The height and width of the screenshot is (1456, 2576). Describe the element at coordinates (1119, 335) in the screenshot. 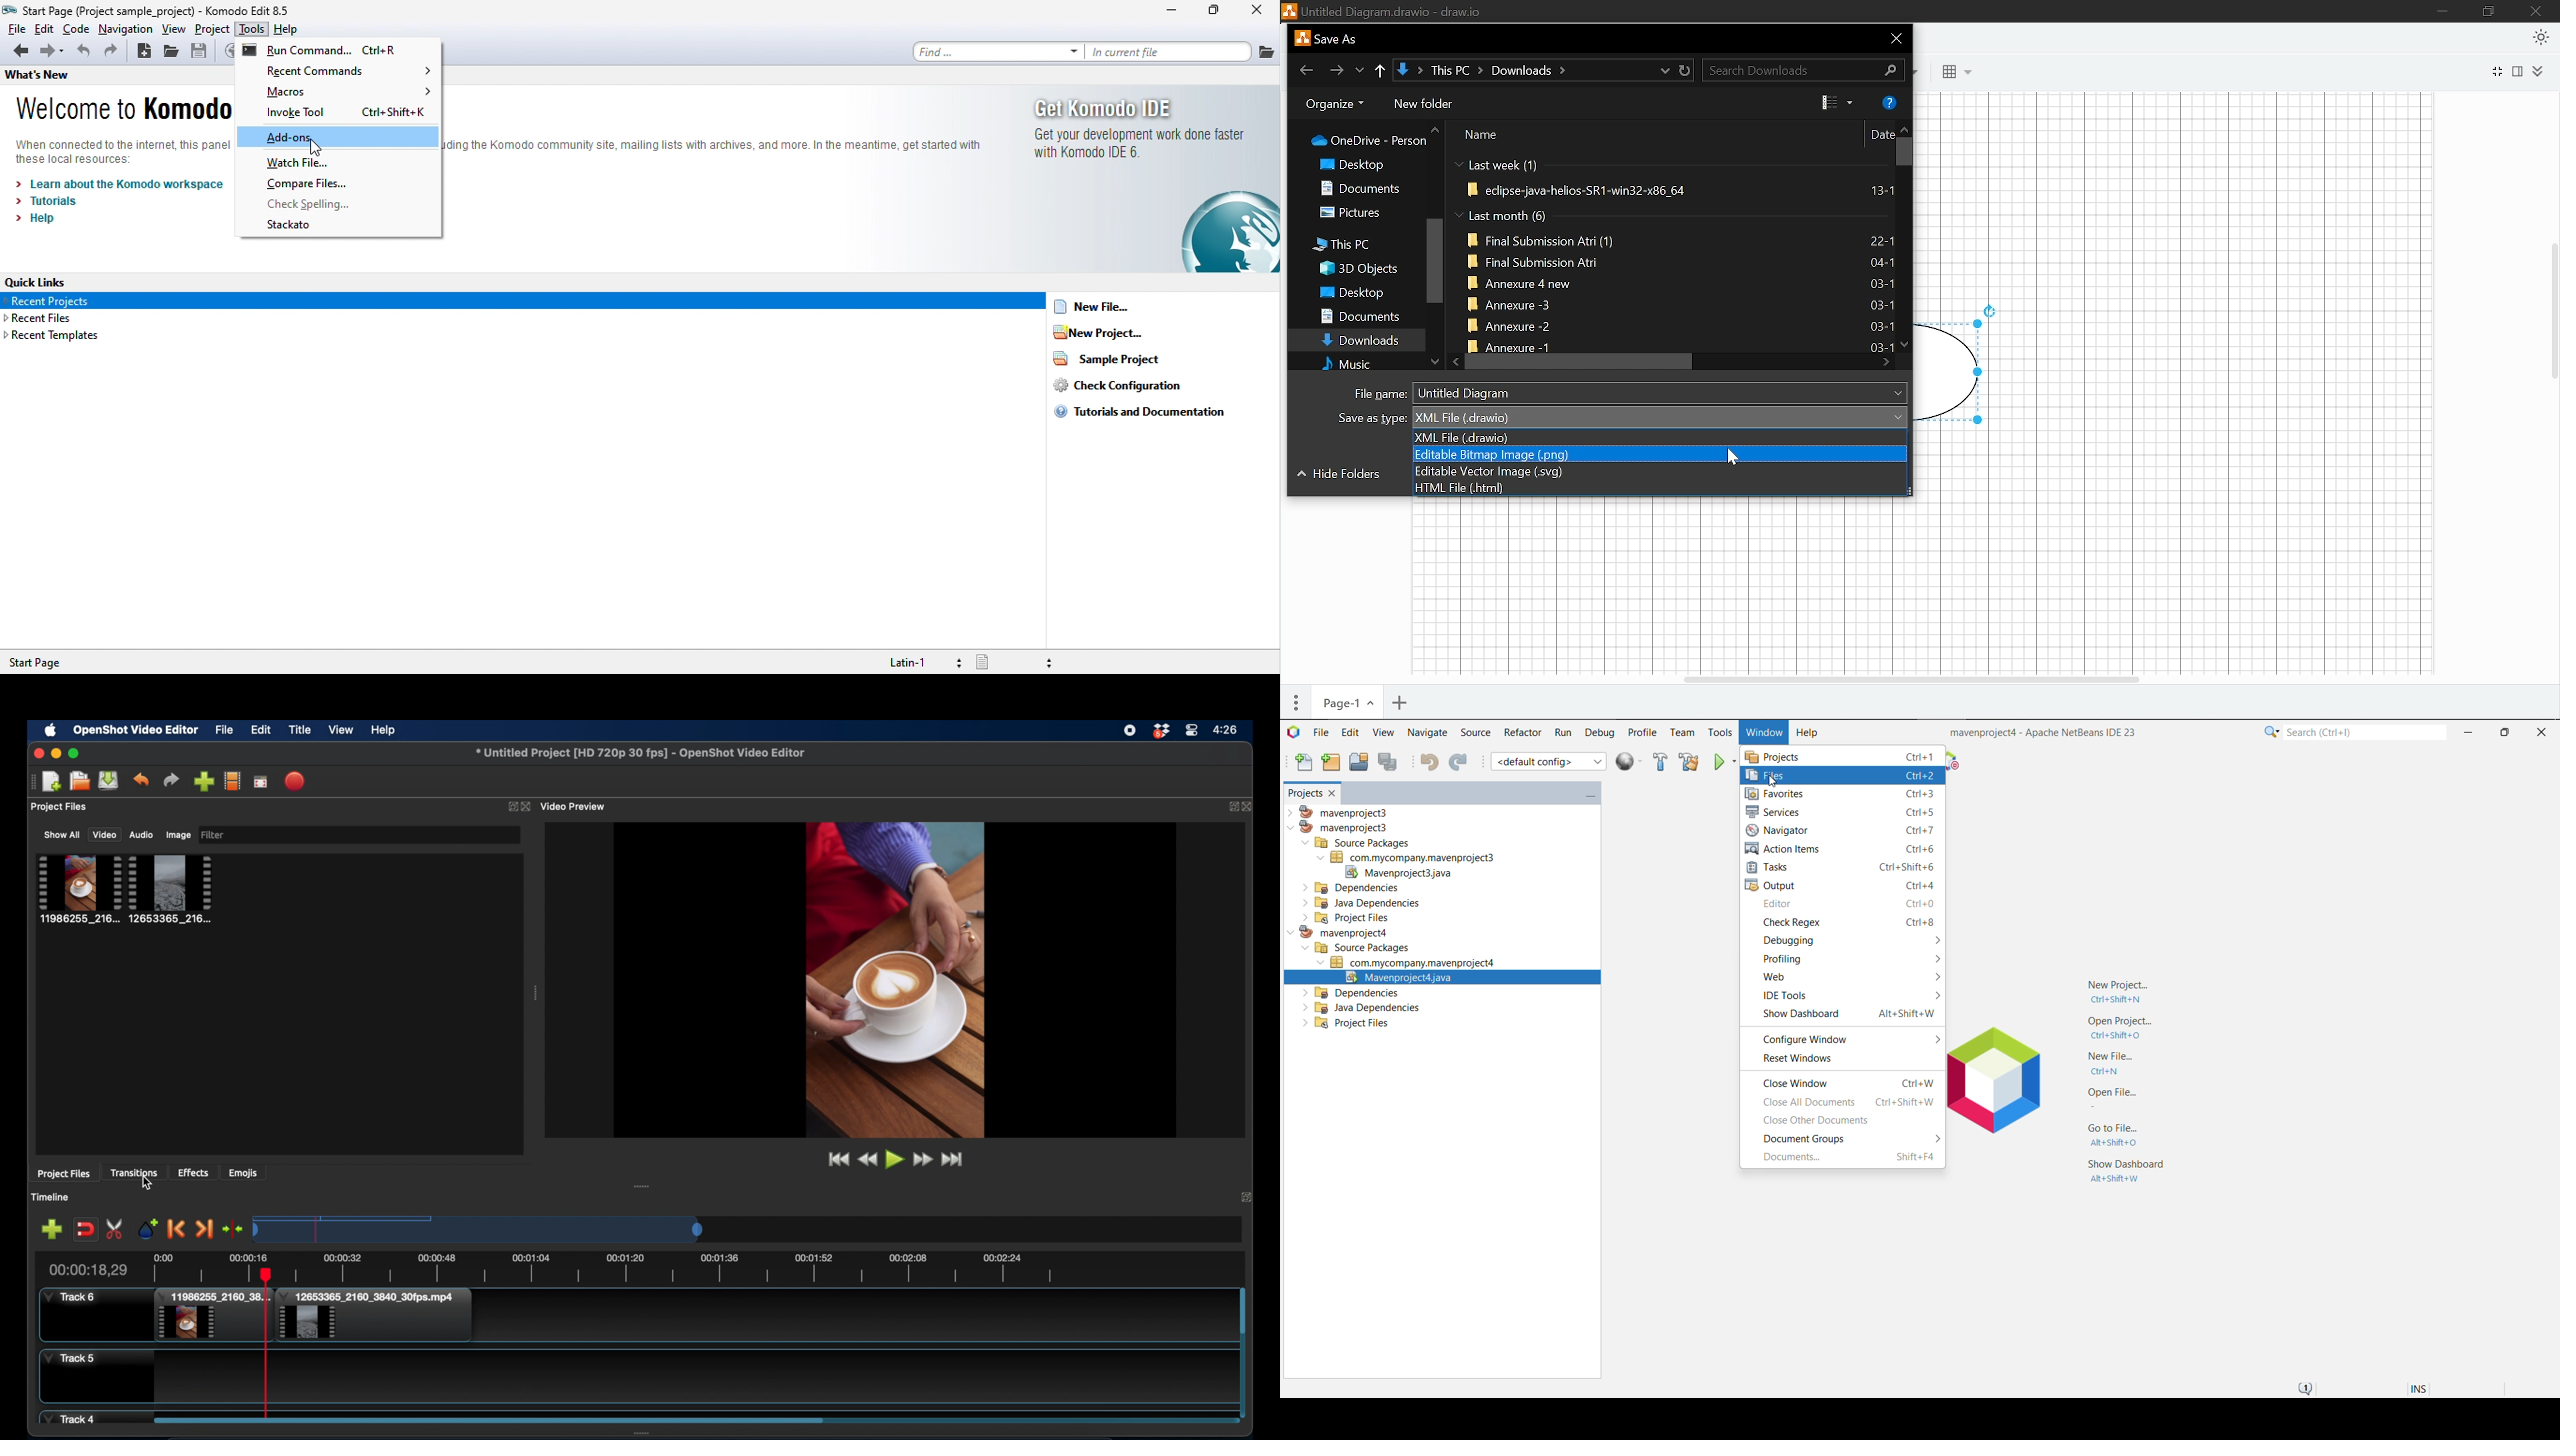

I see `new project` at that location.